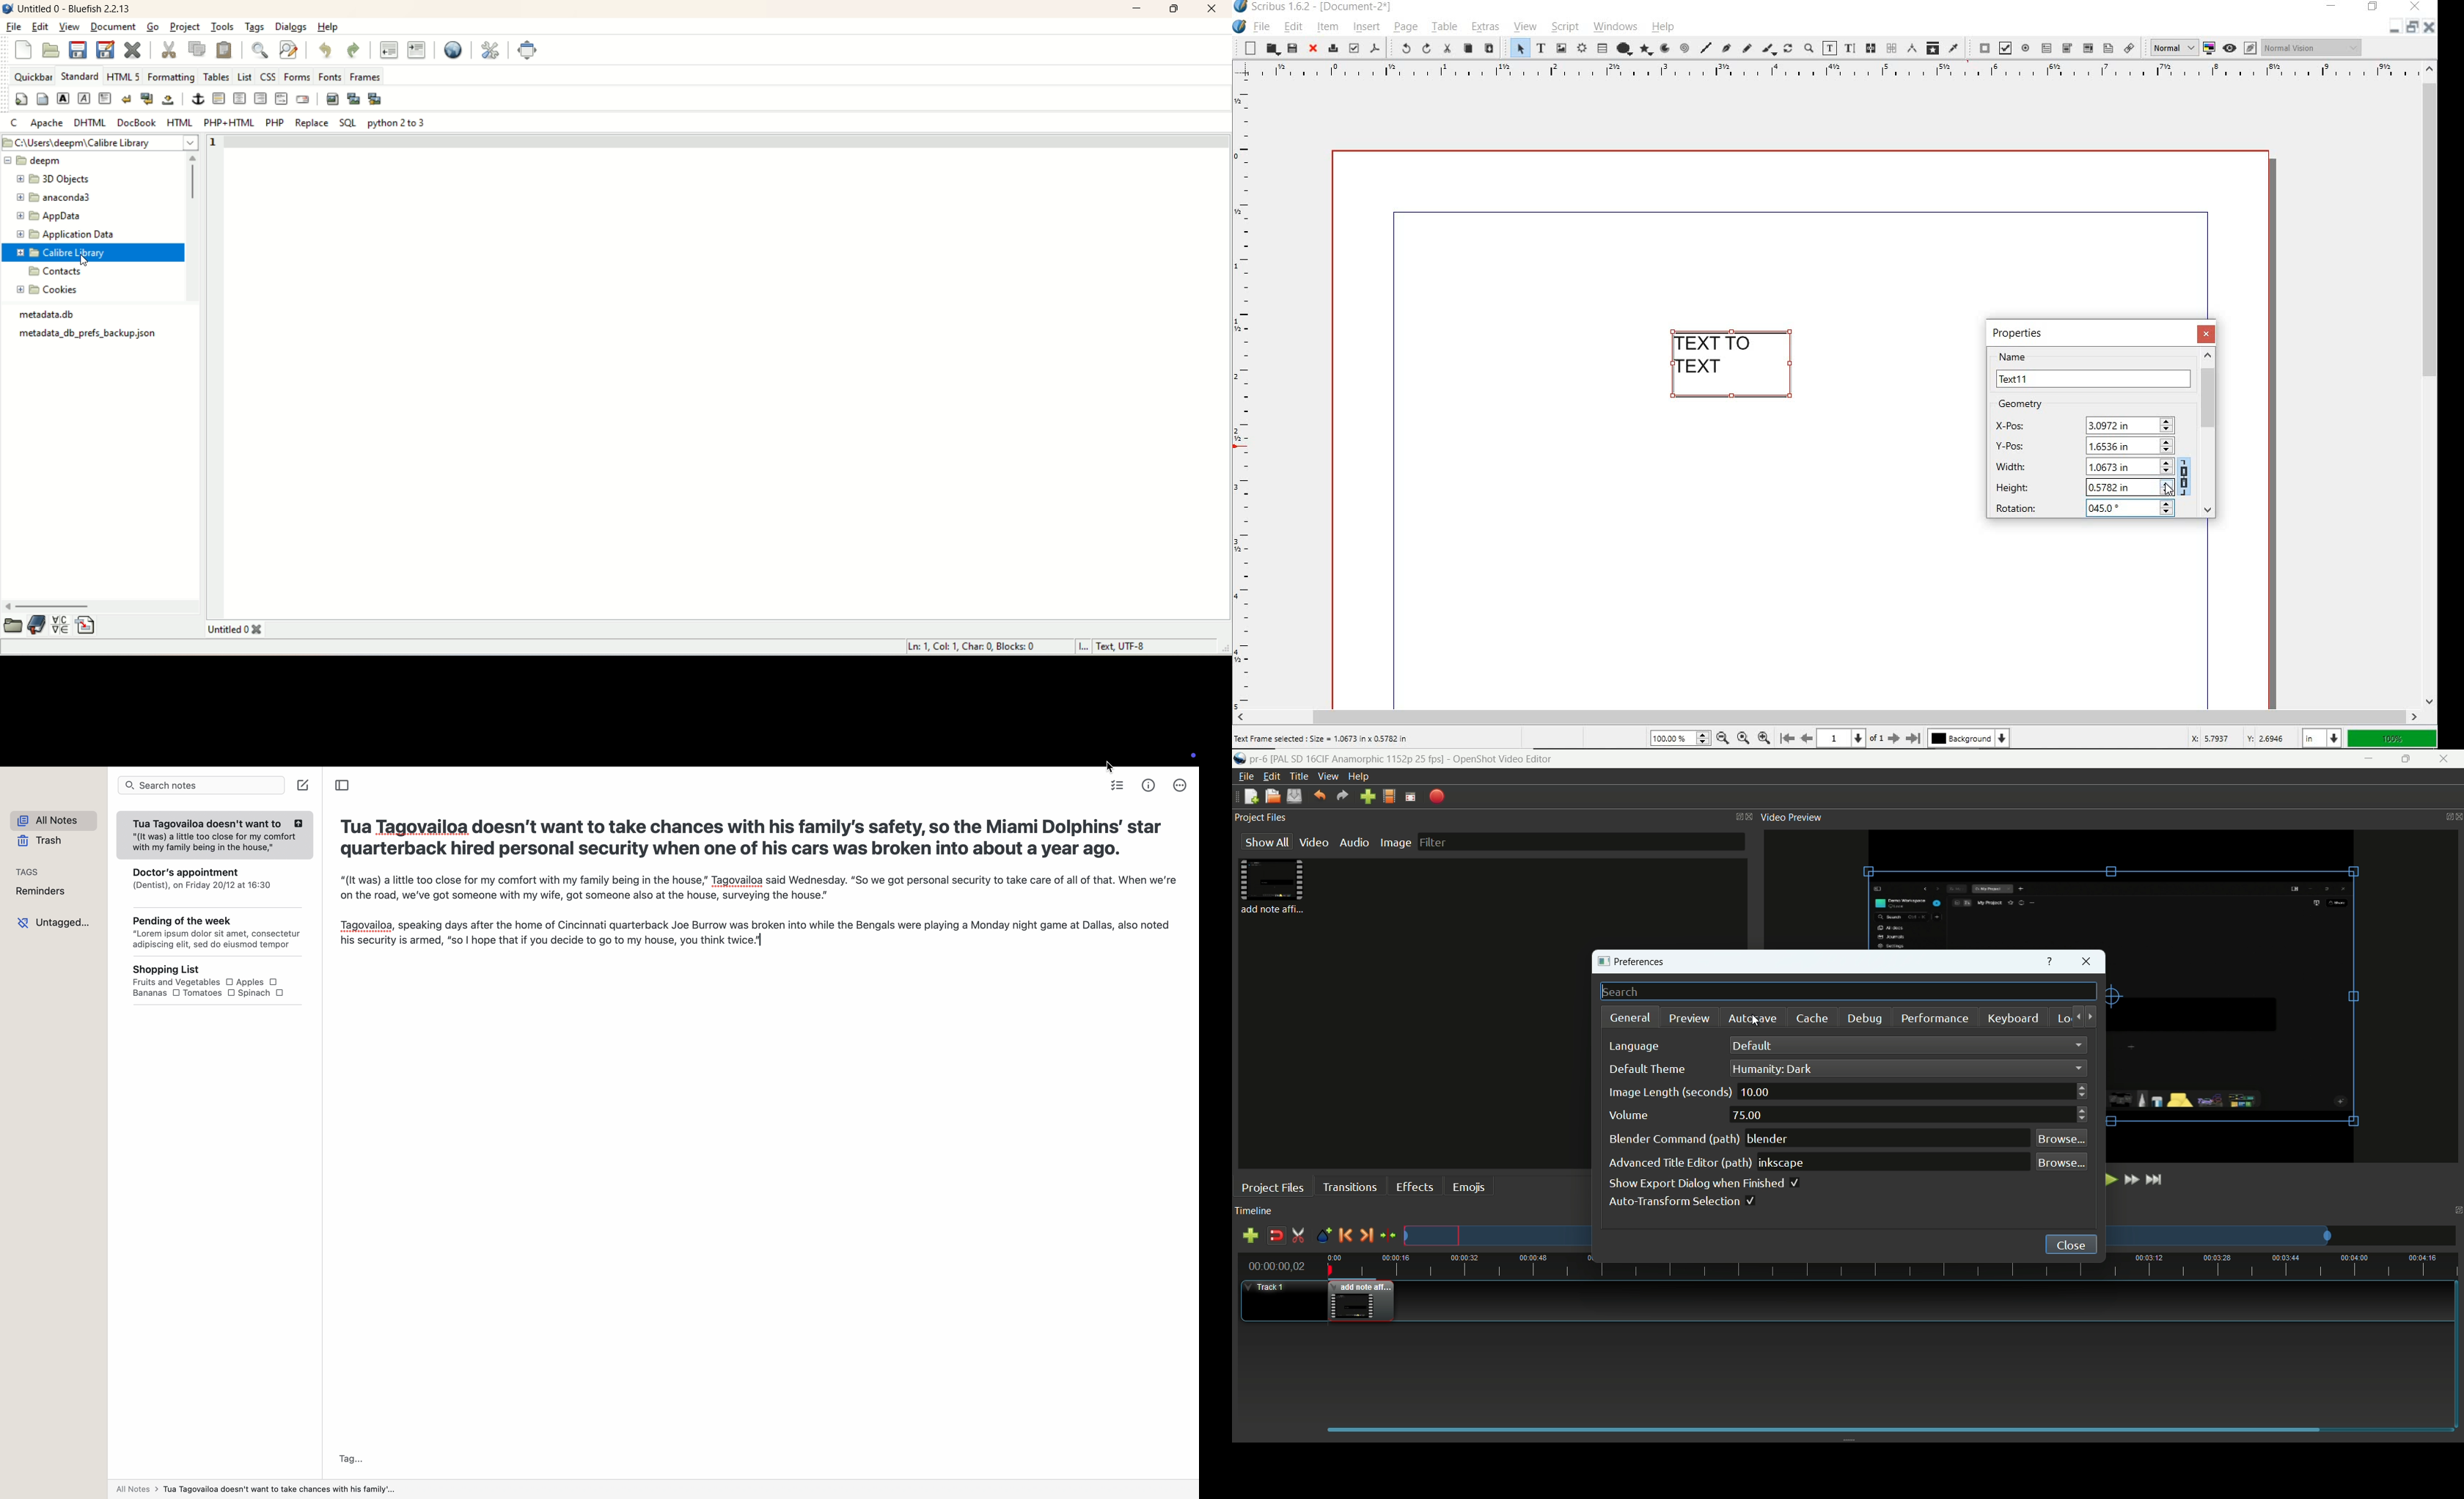 The height and width of the screenshot is (1512, 2464). Describe the element at coordinates (1400, 49) in the screenshot. I see `undo` at that location.